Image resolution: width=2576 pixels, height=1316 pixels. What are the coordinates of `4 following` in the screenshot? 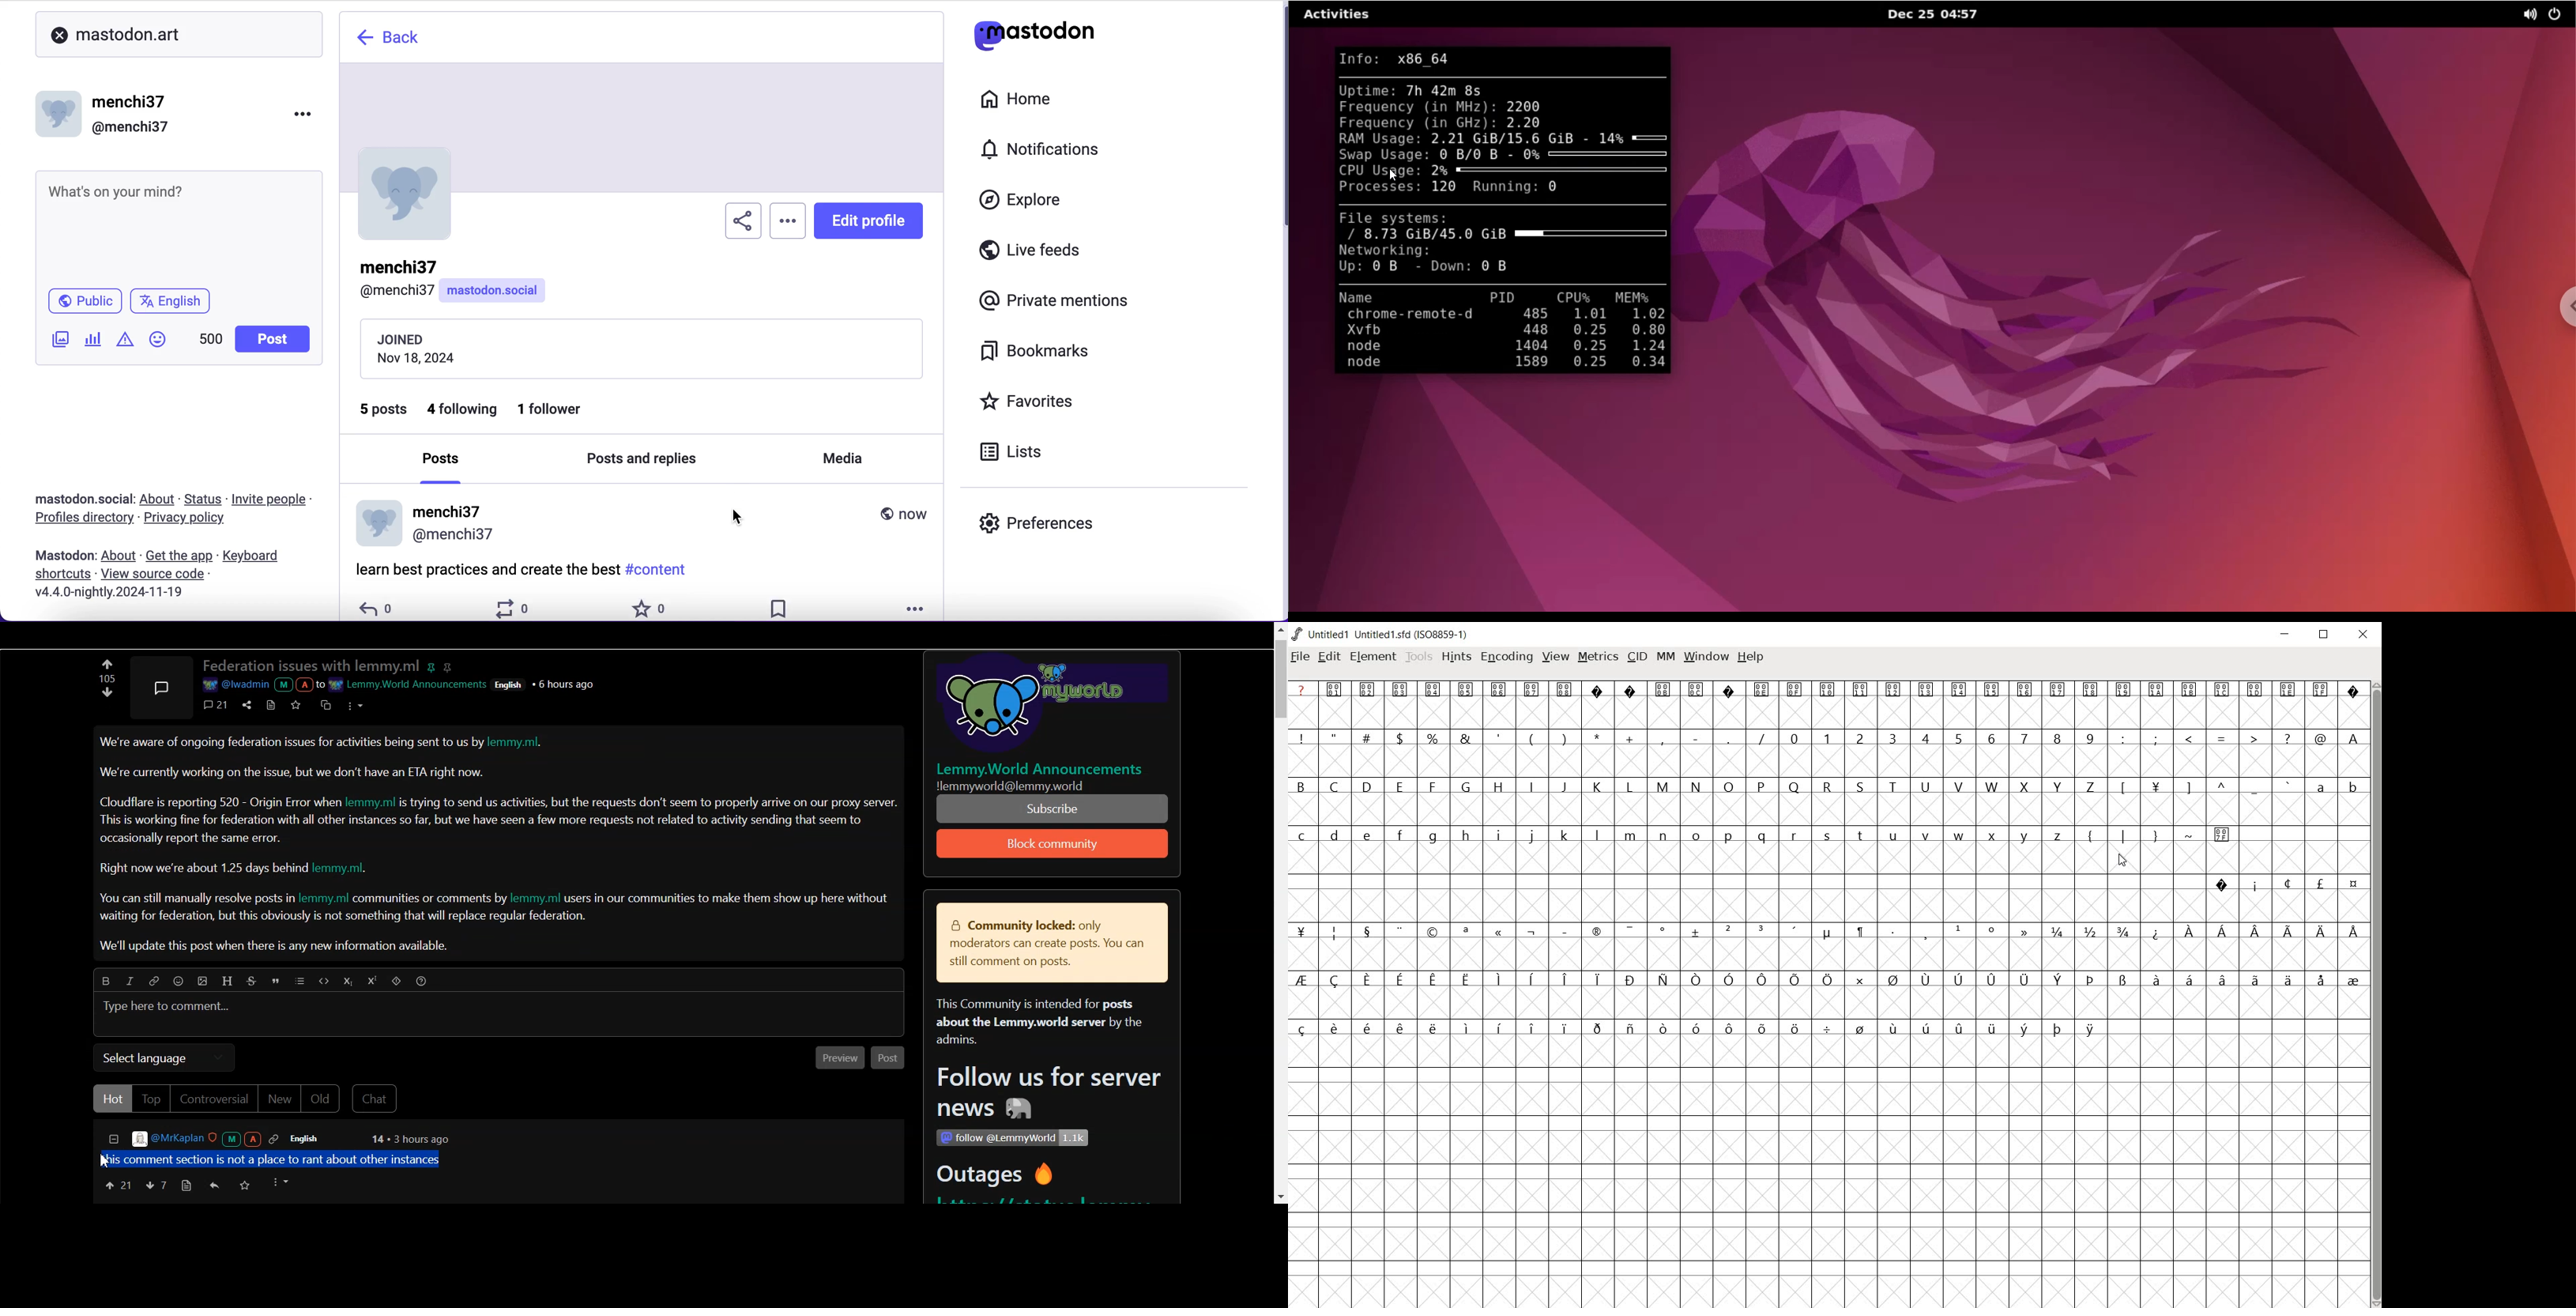 It's located at (460, 411).